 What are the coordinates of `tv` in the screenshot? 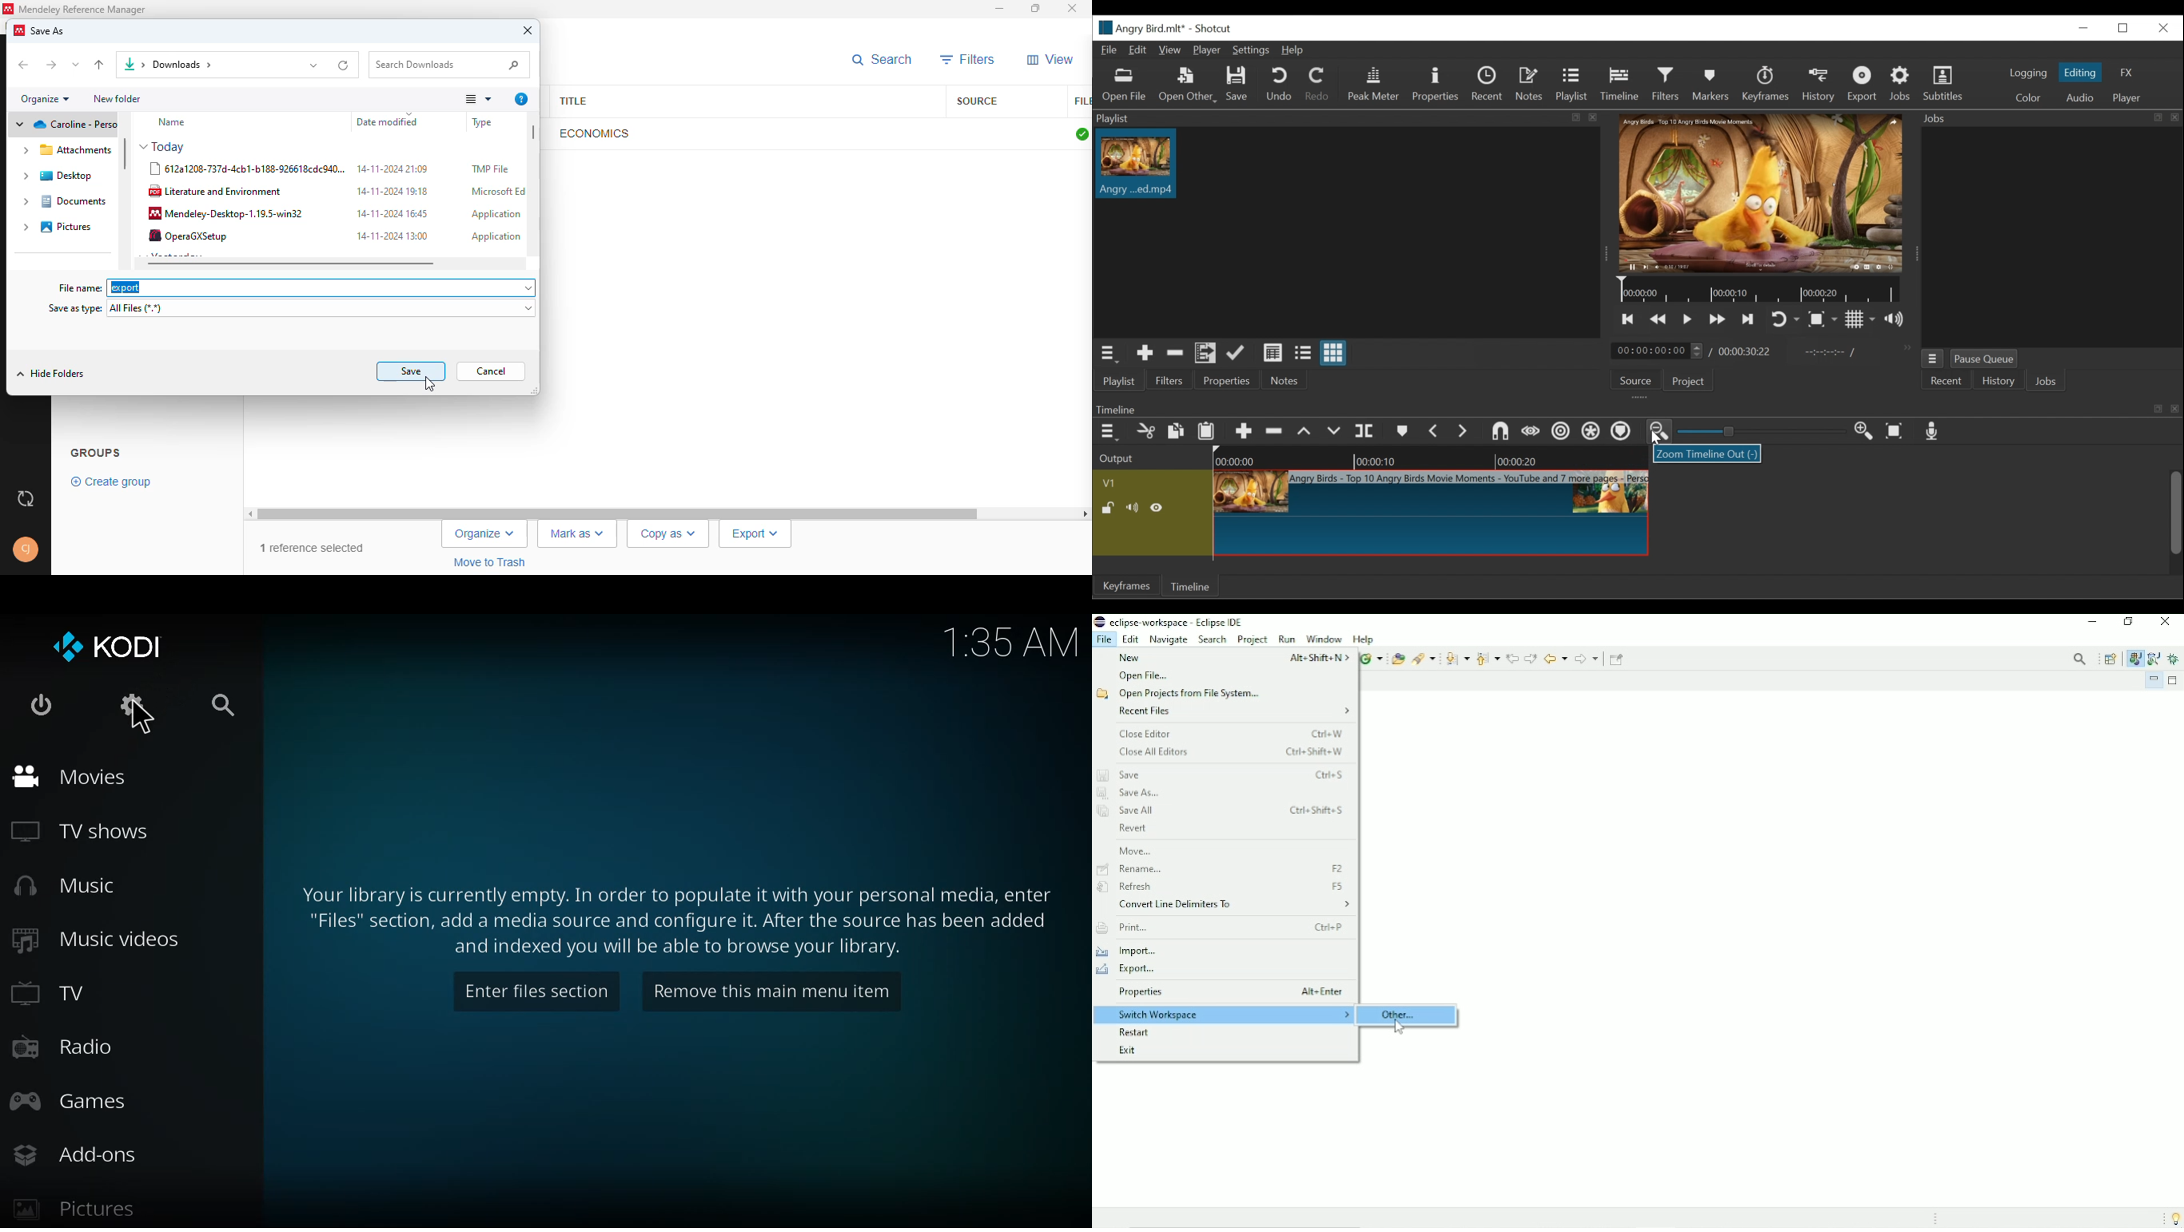 It's located at (50, 995).